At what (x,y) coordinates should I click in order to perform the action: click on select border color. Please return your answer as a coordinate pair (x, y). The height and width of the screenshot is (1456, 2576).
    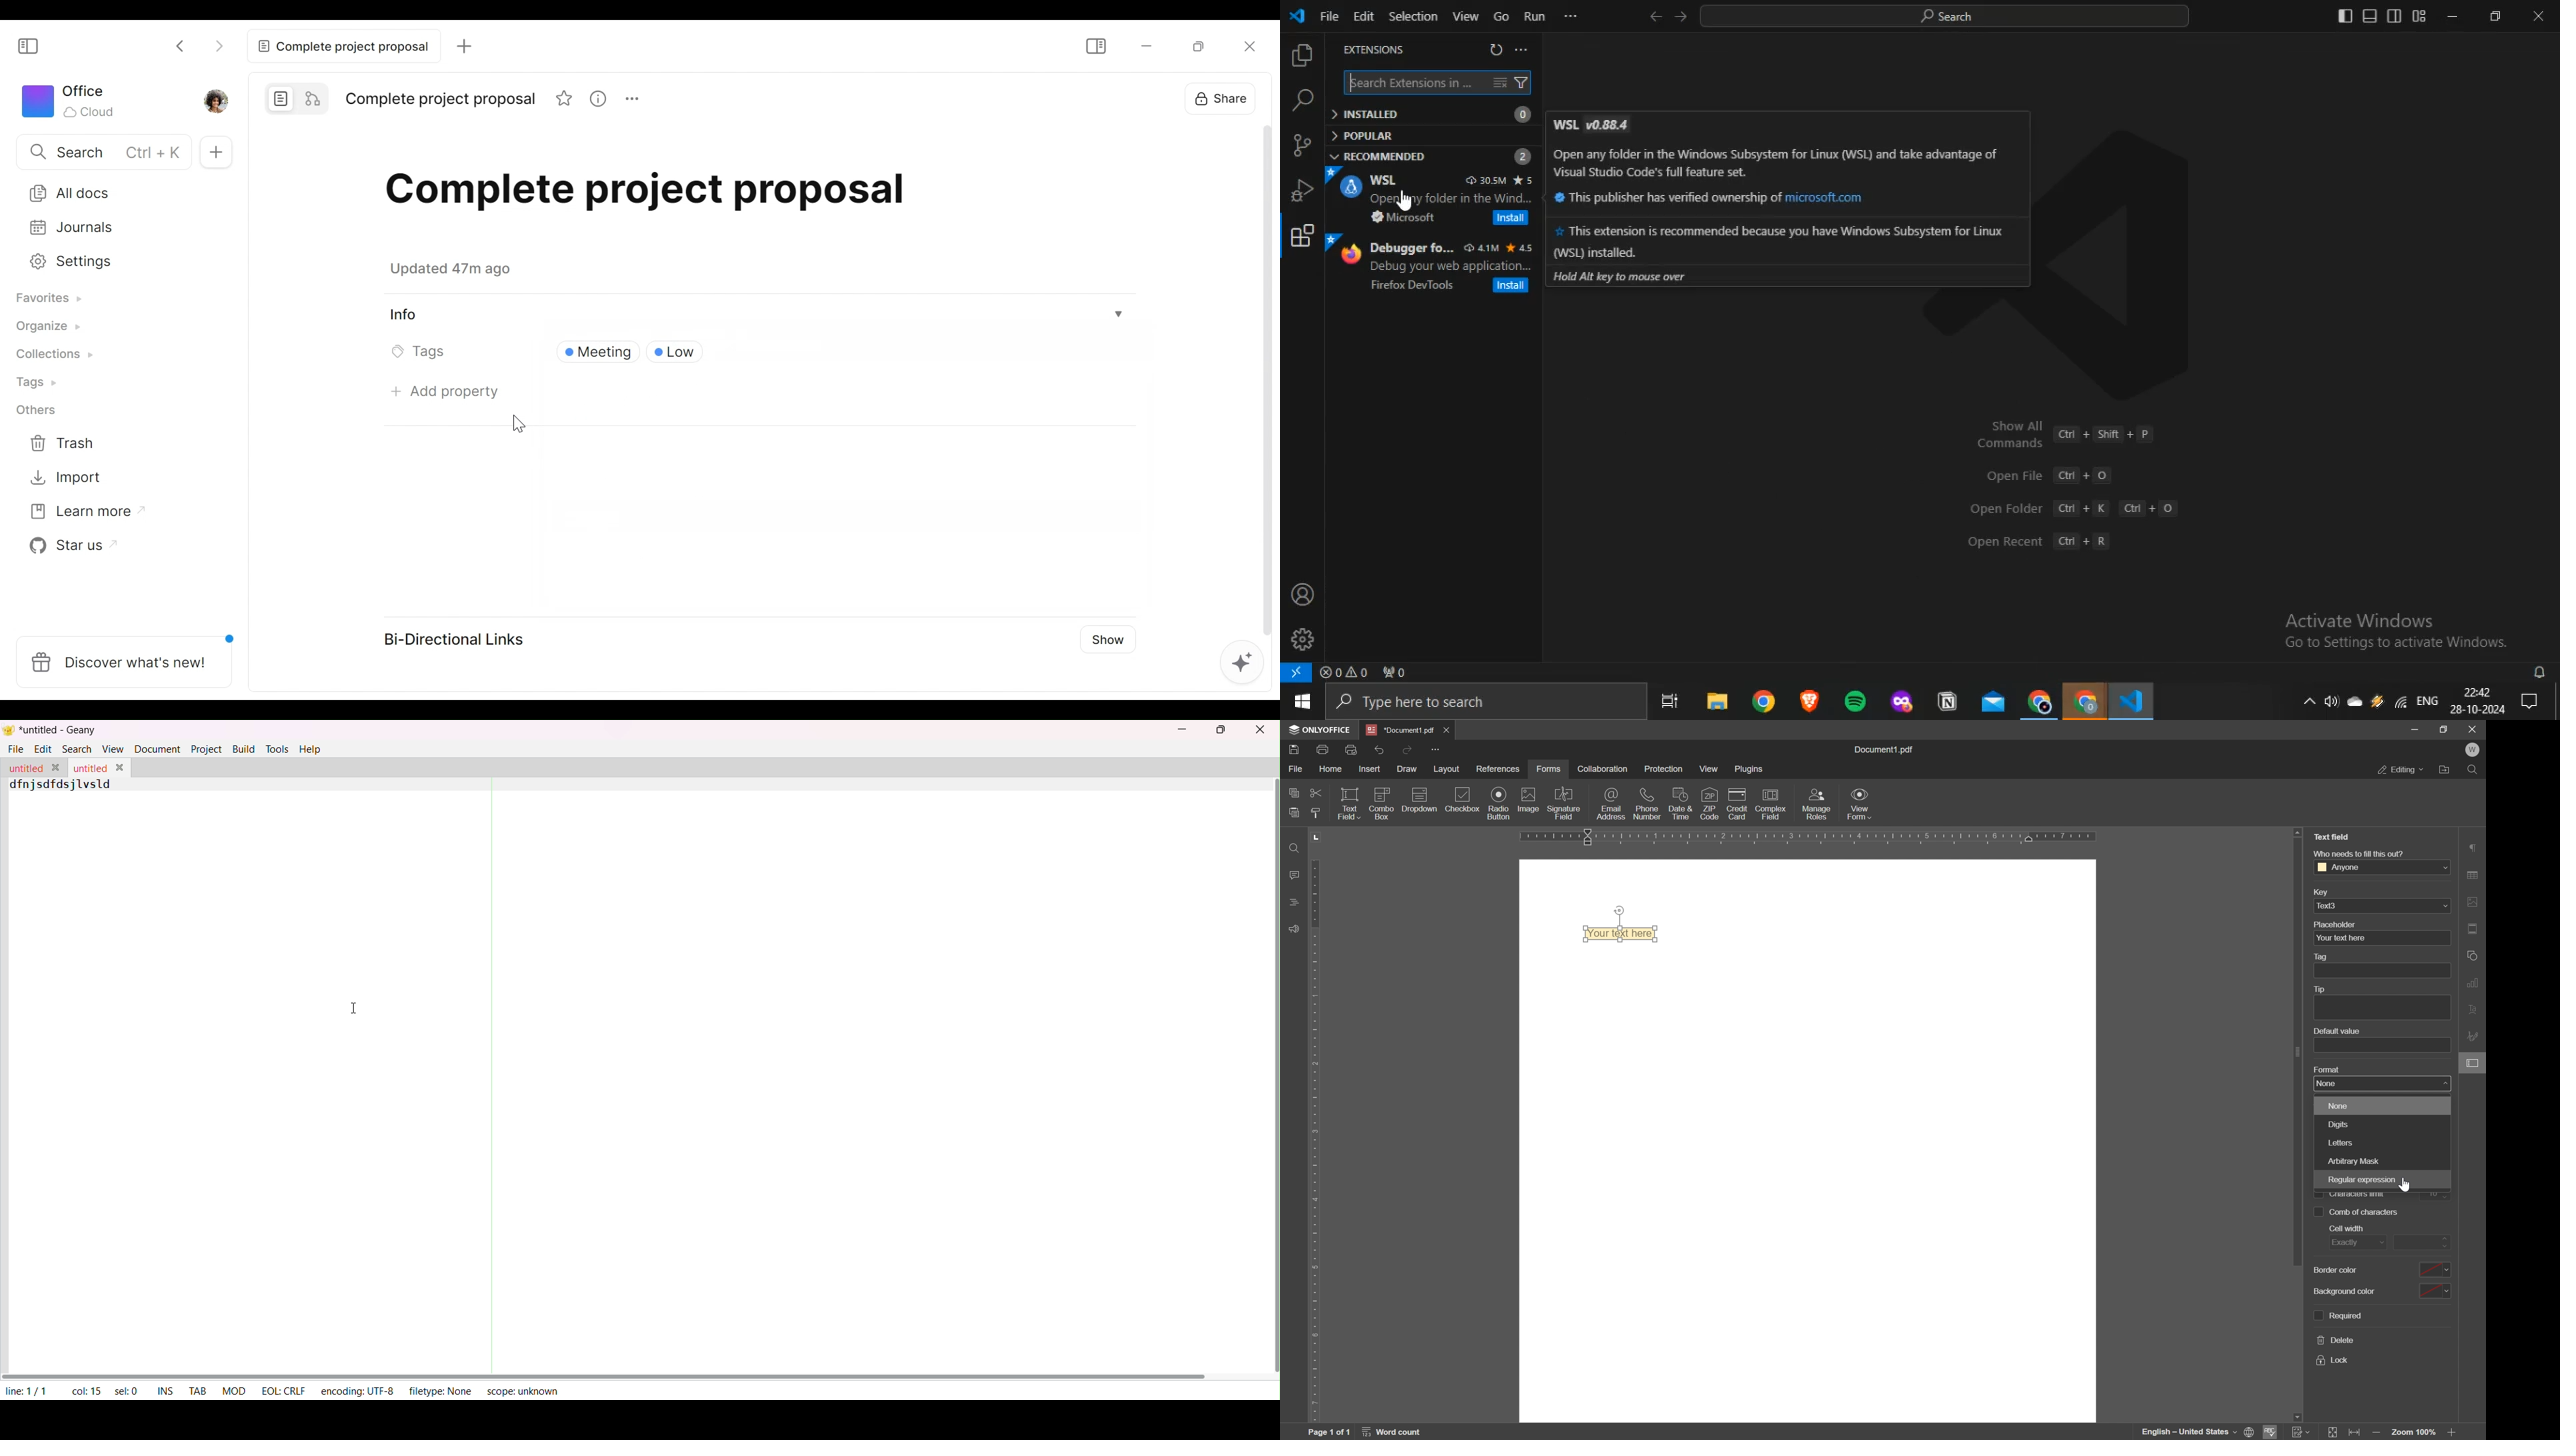
    Looking at the image, I should click on (2434, 1270).